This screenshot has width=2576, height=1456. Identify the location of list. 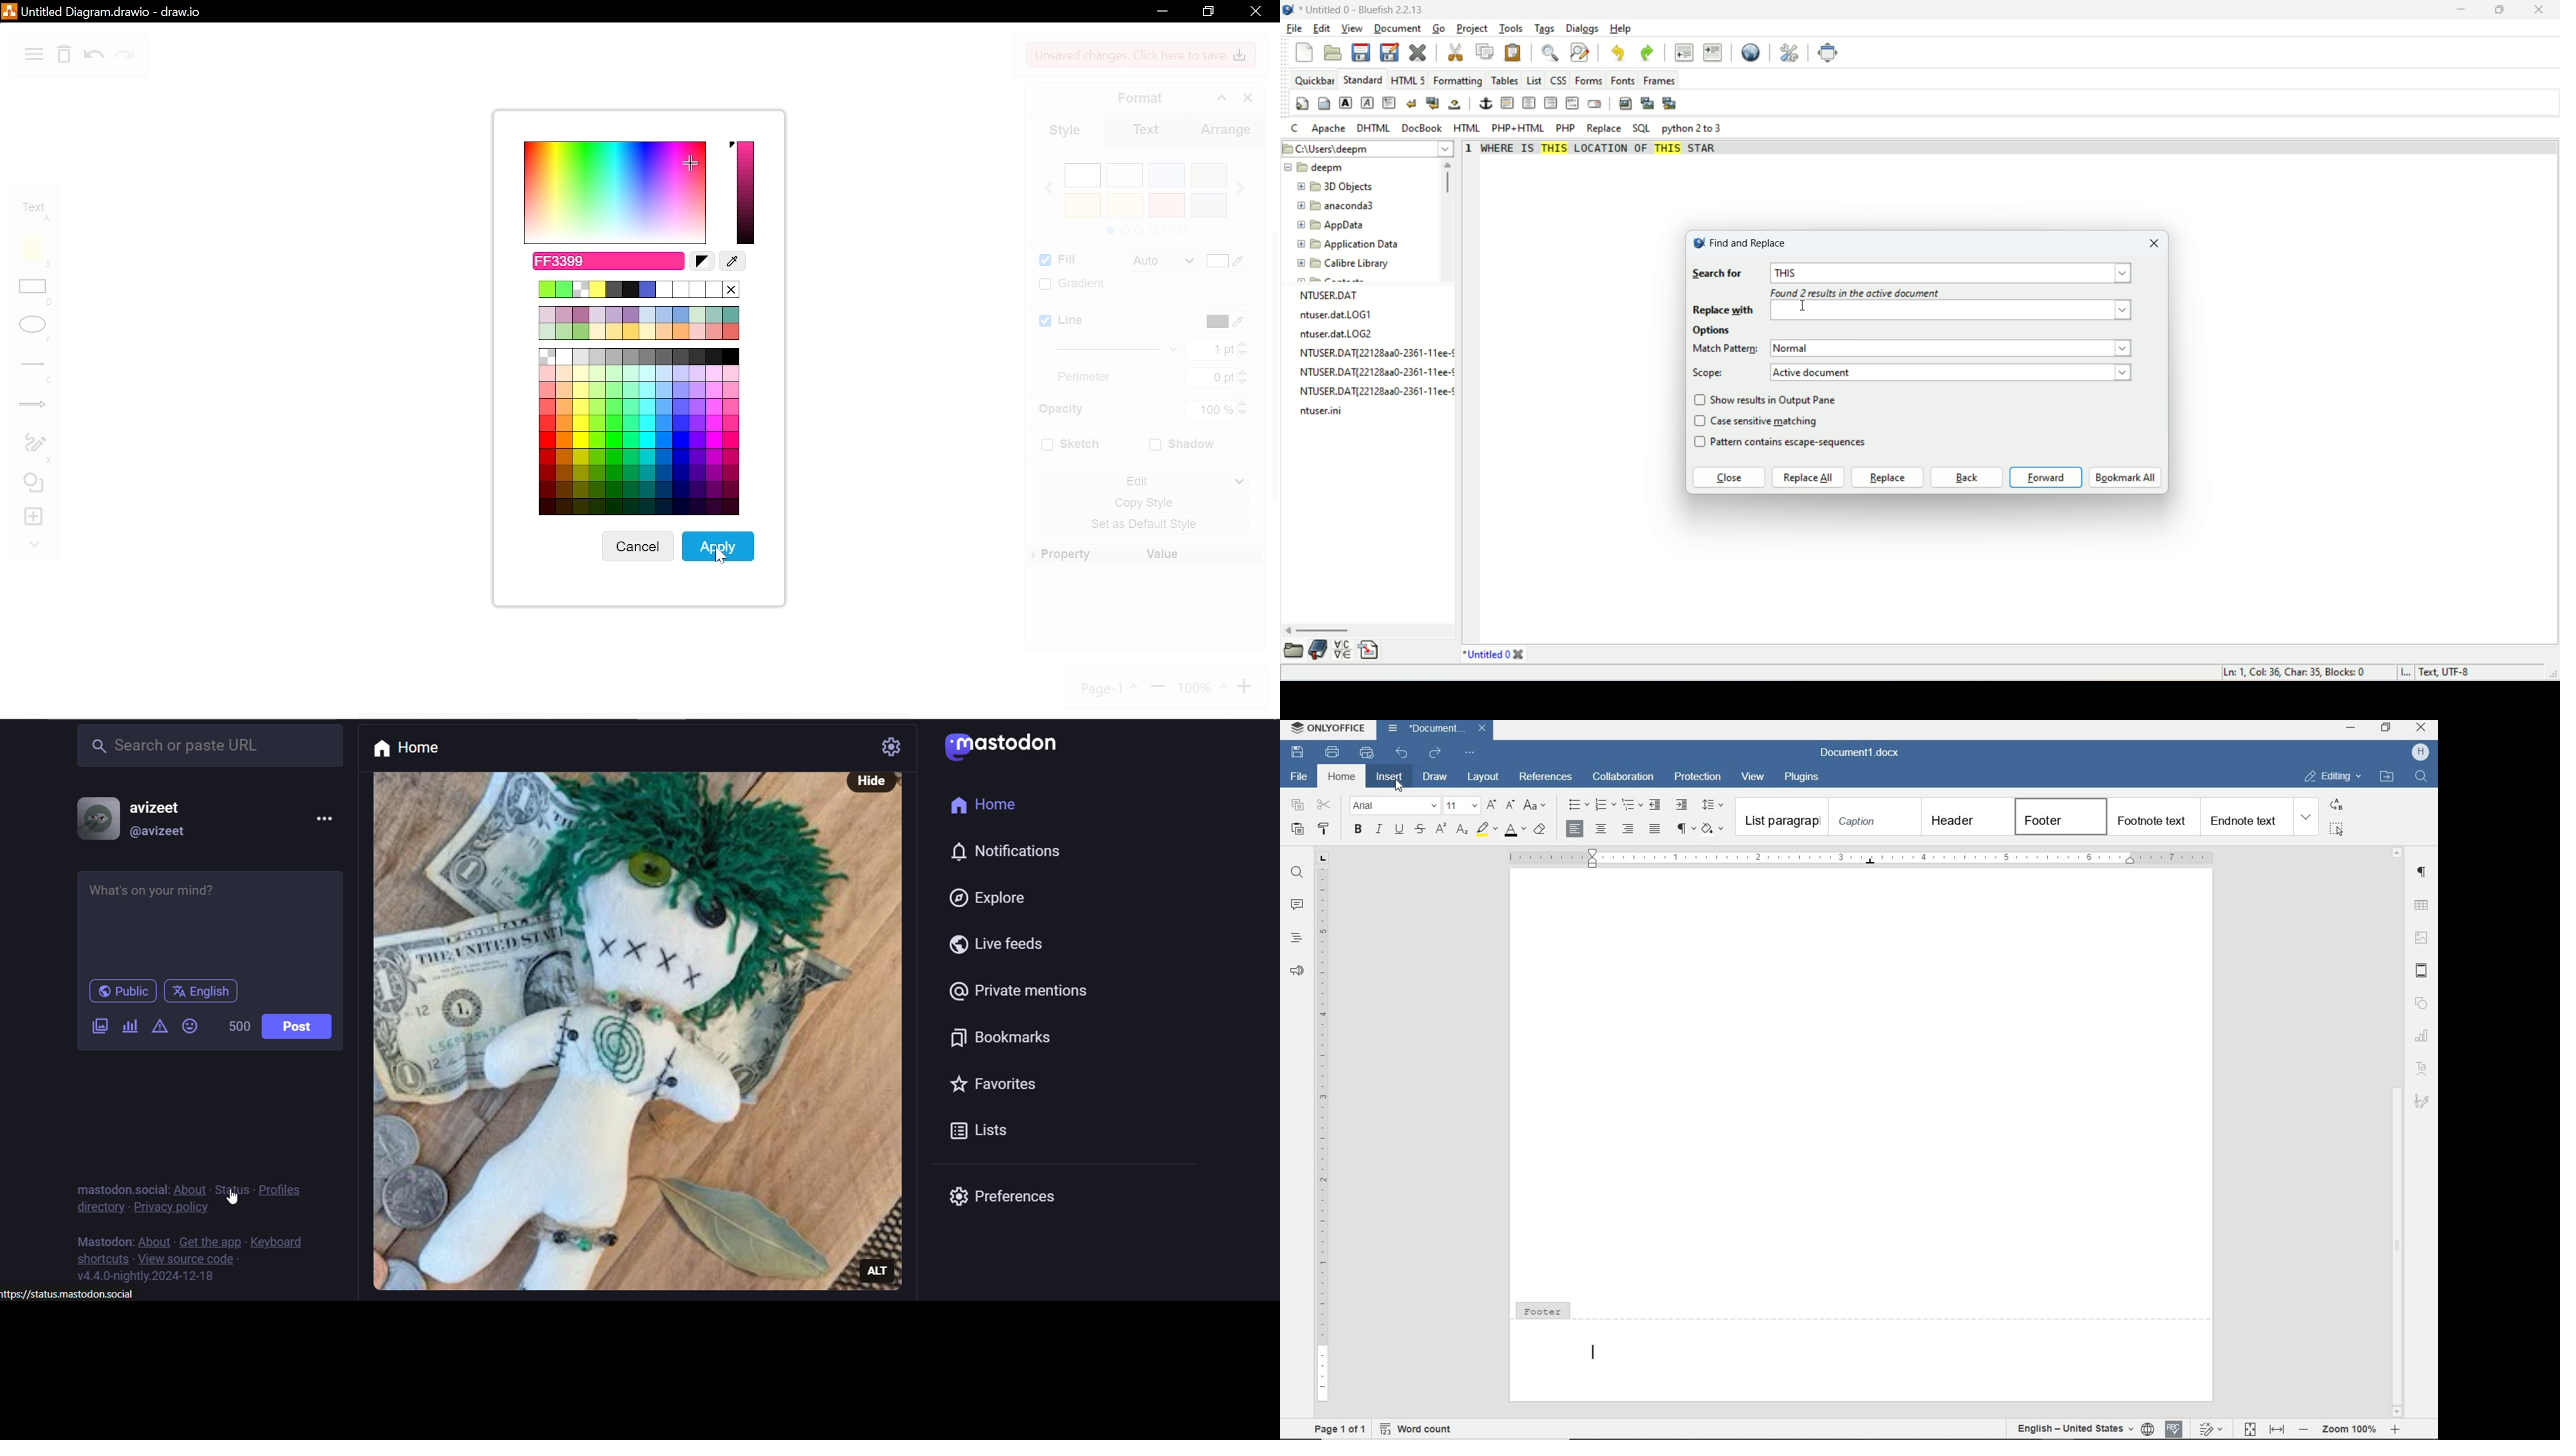
(1535, 80).